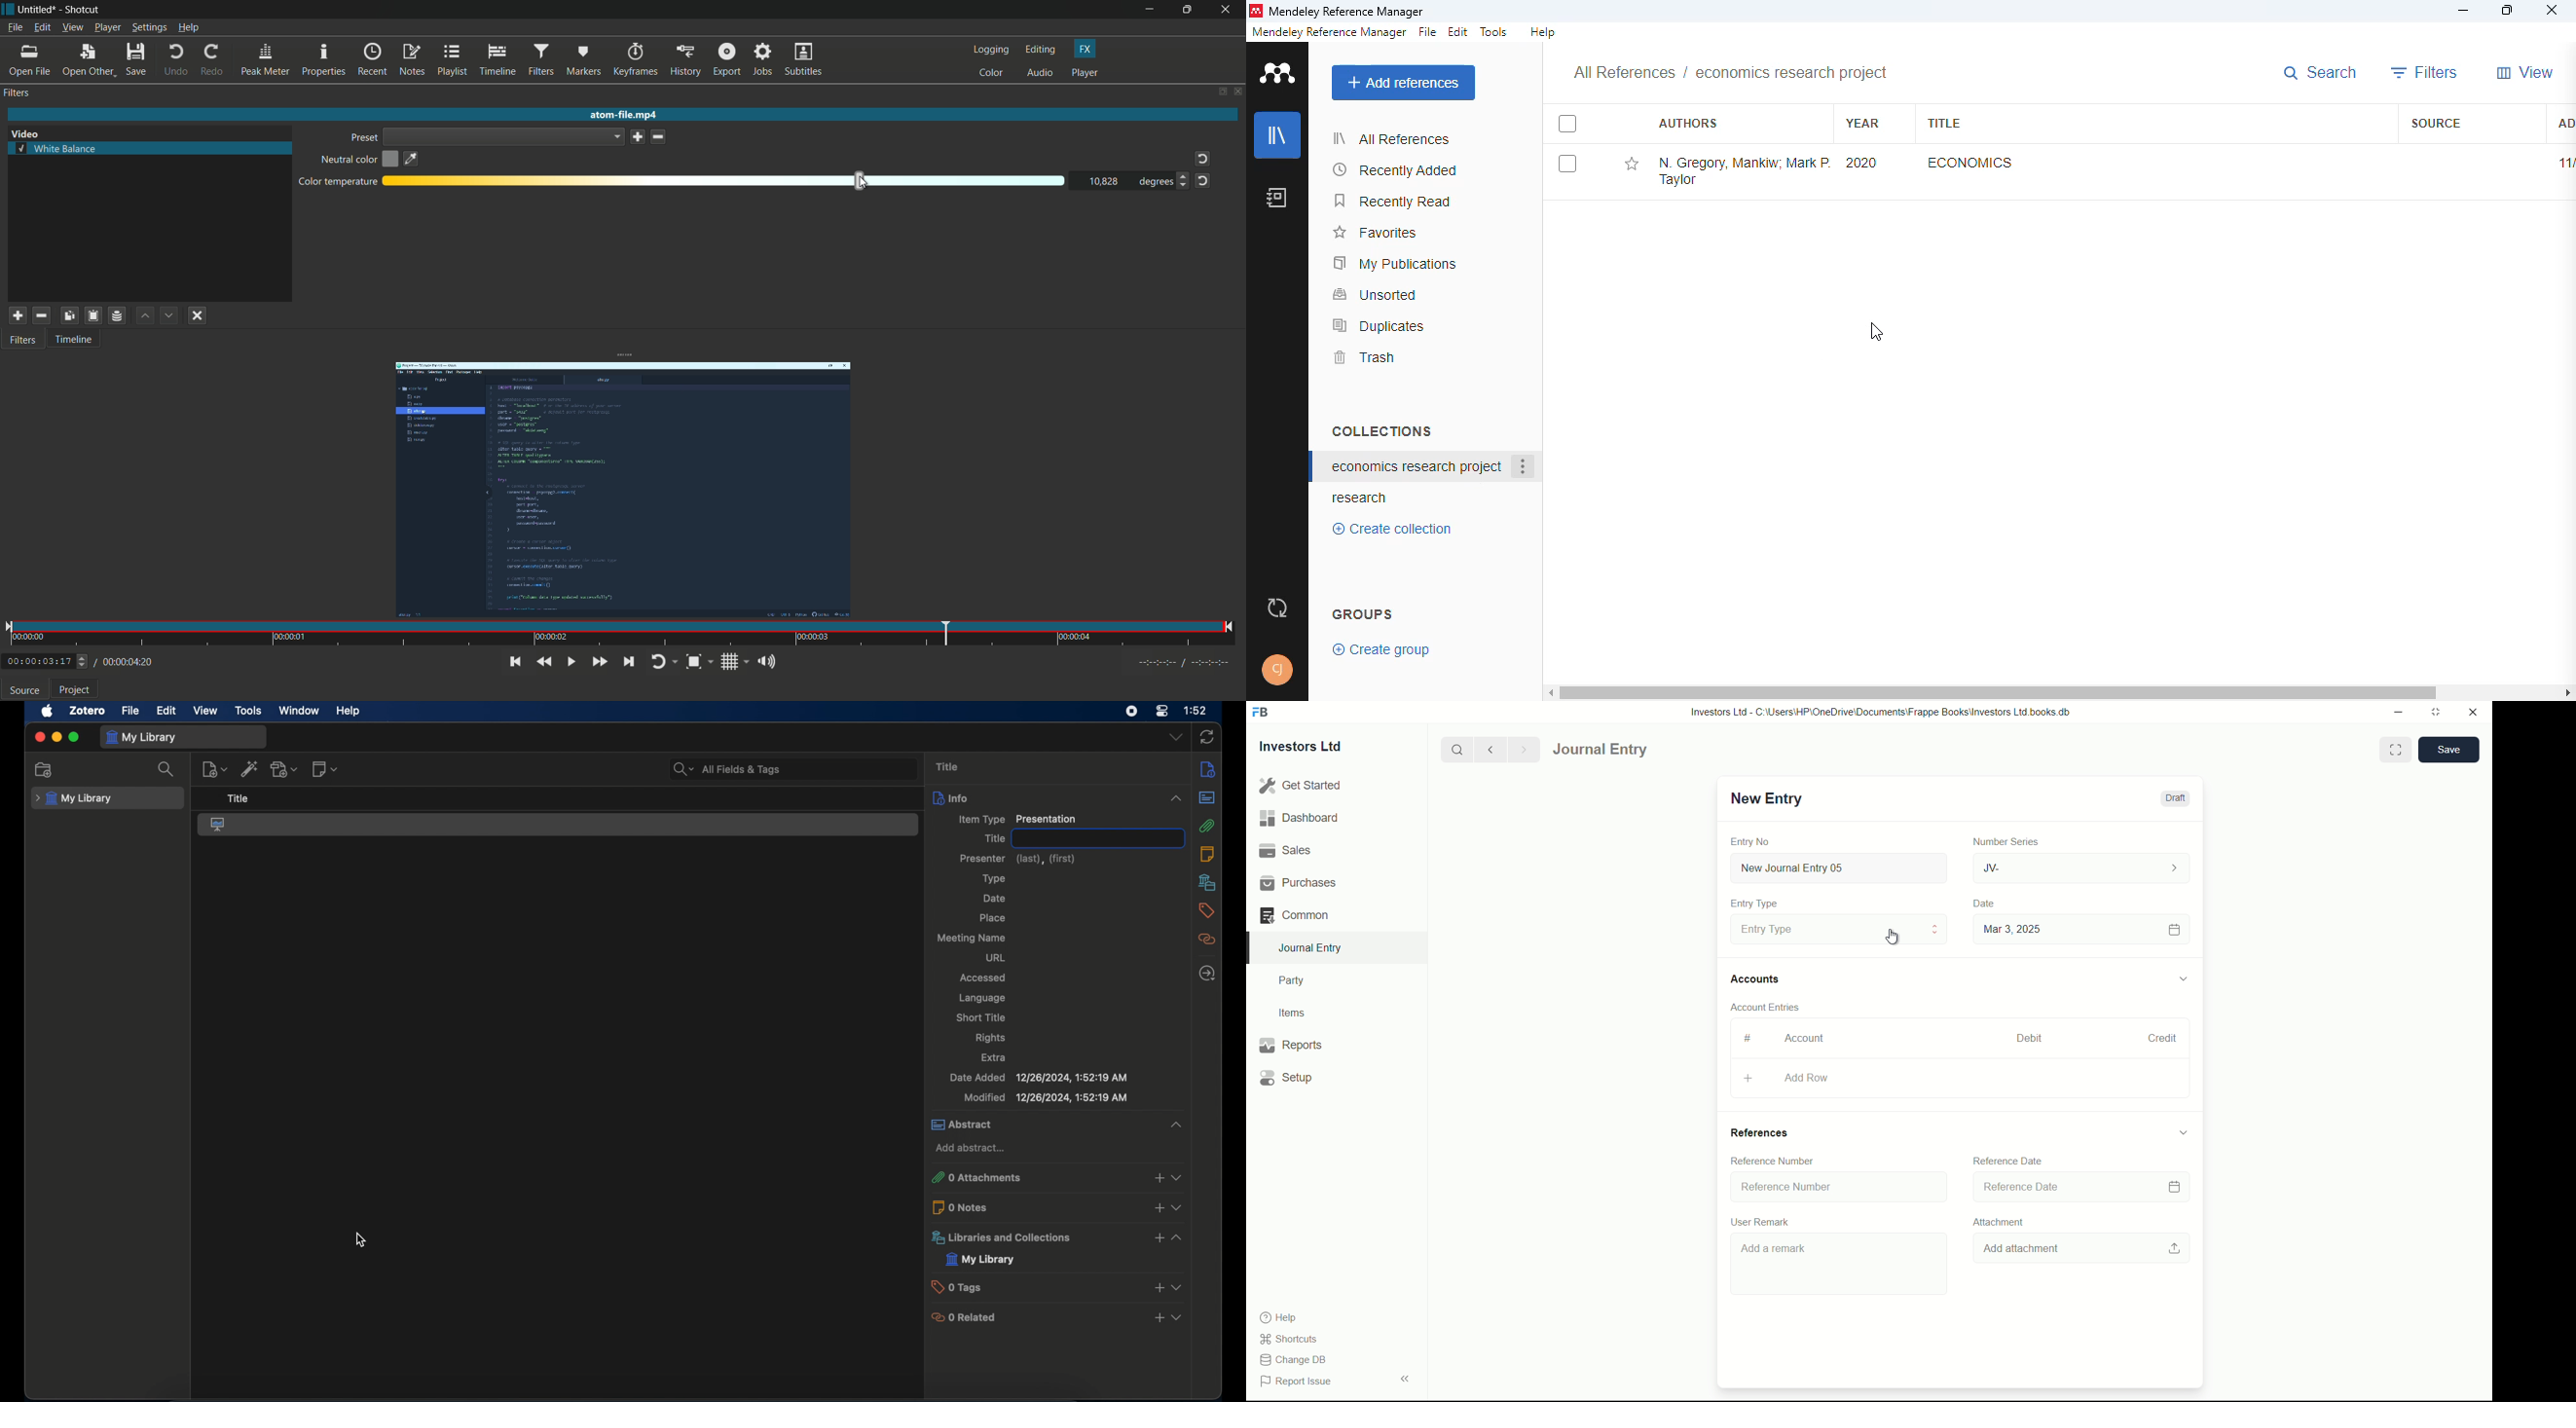 This screenshot has width=2576, height=1428. What do you see at coordinates (92, 316) in the screenshot?
I see `save filter` at bounding box center [92, 316].